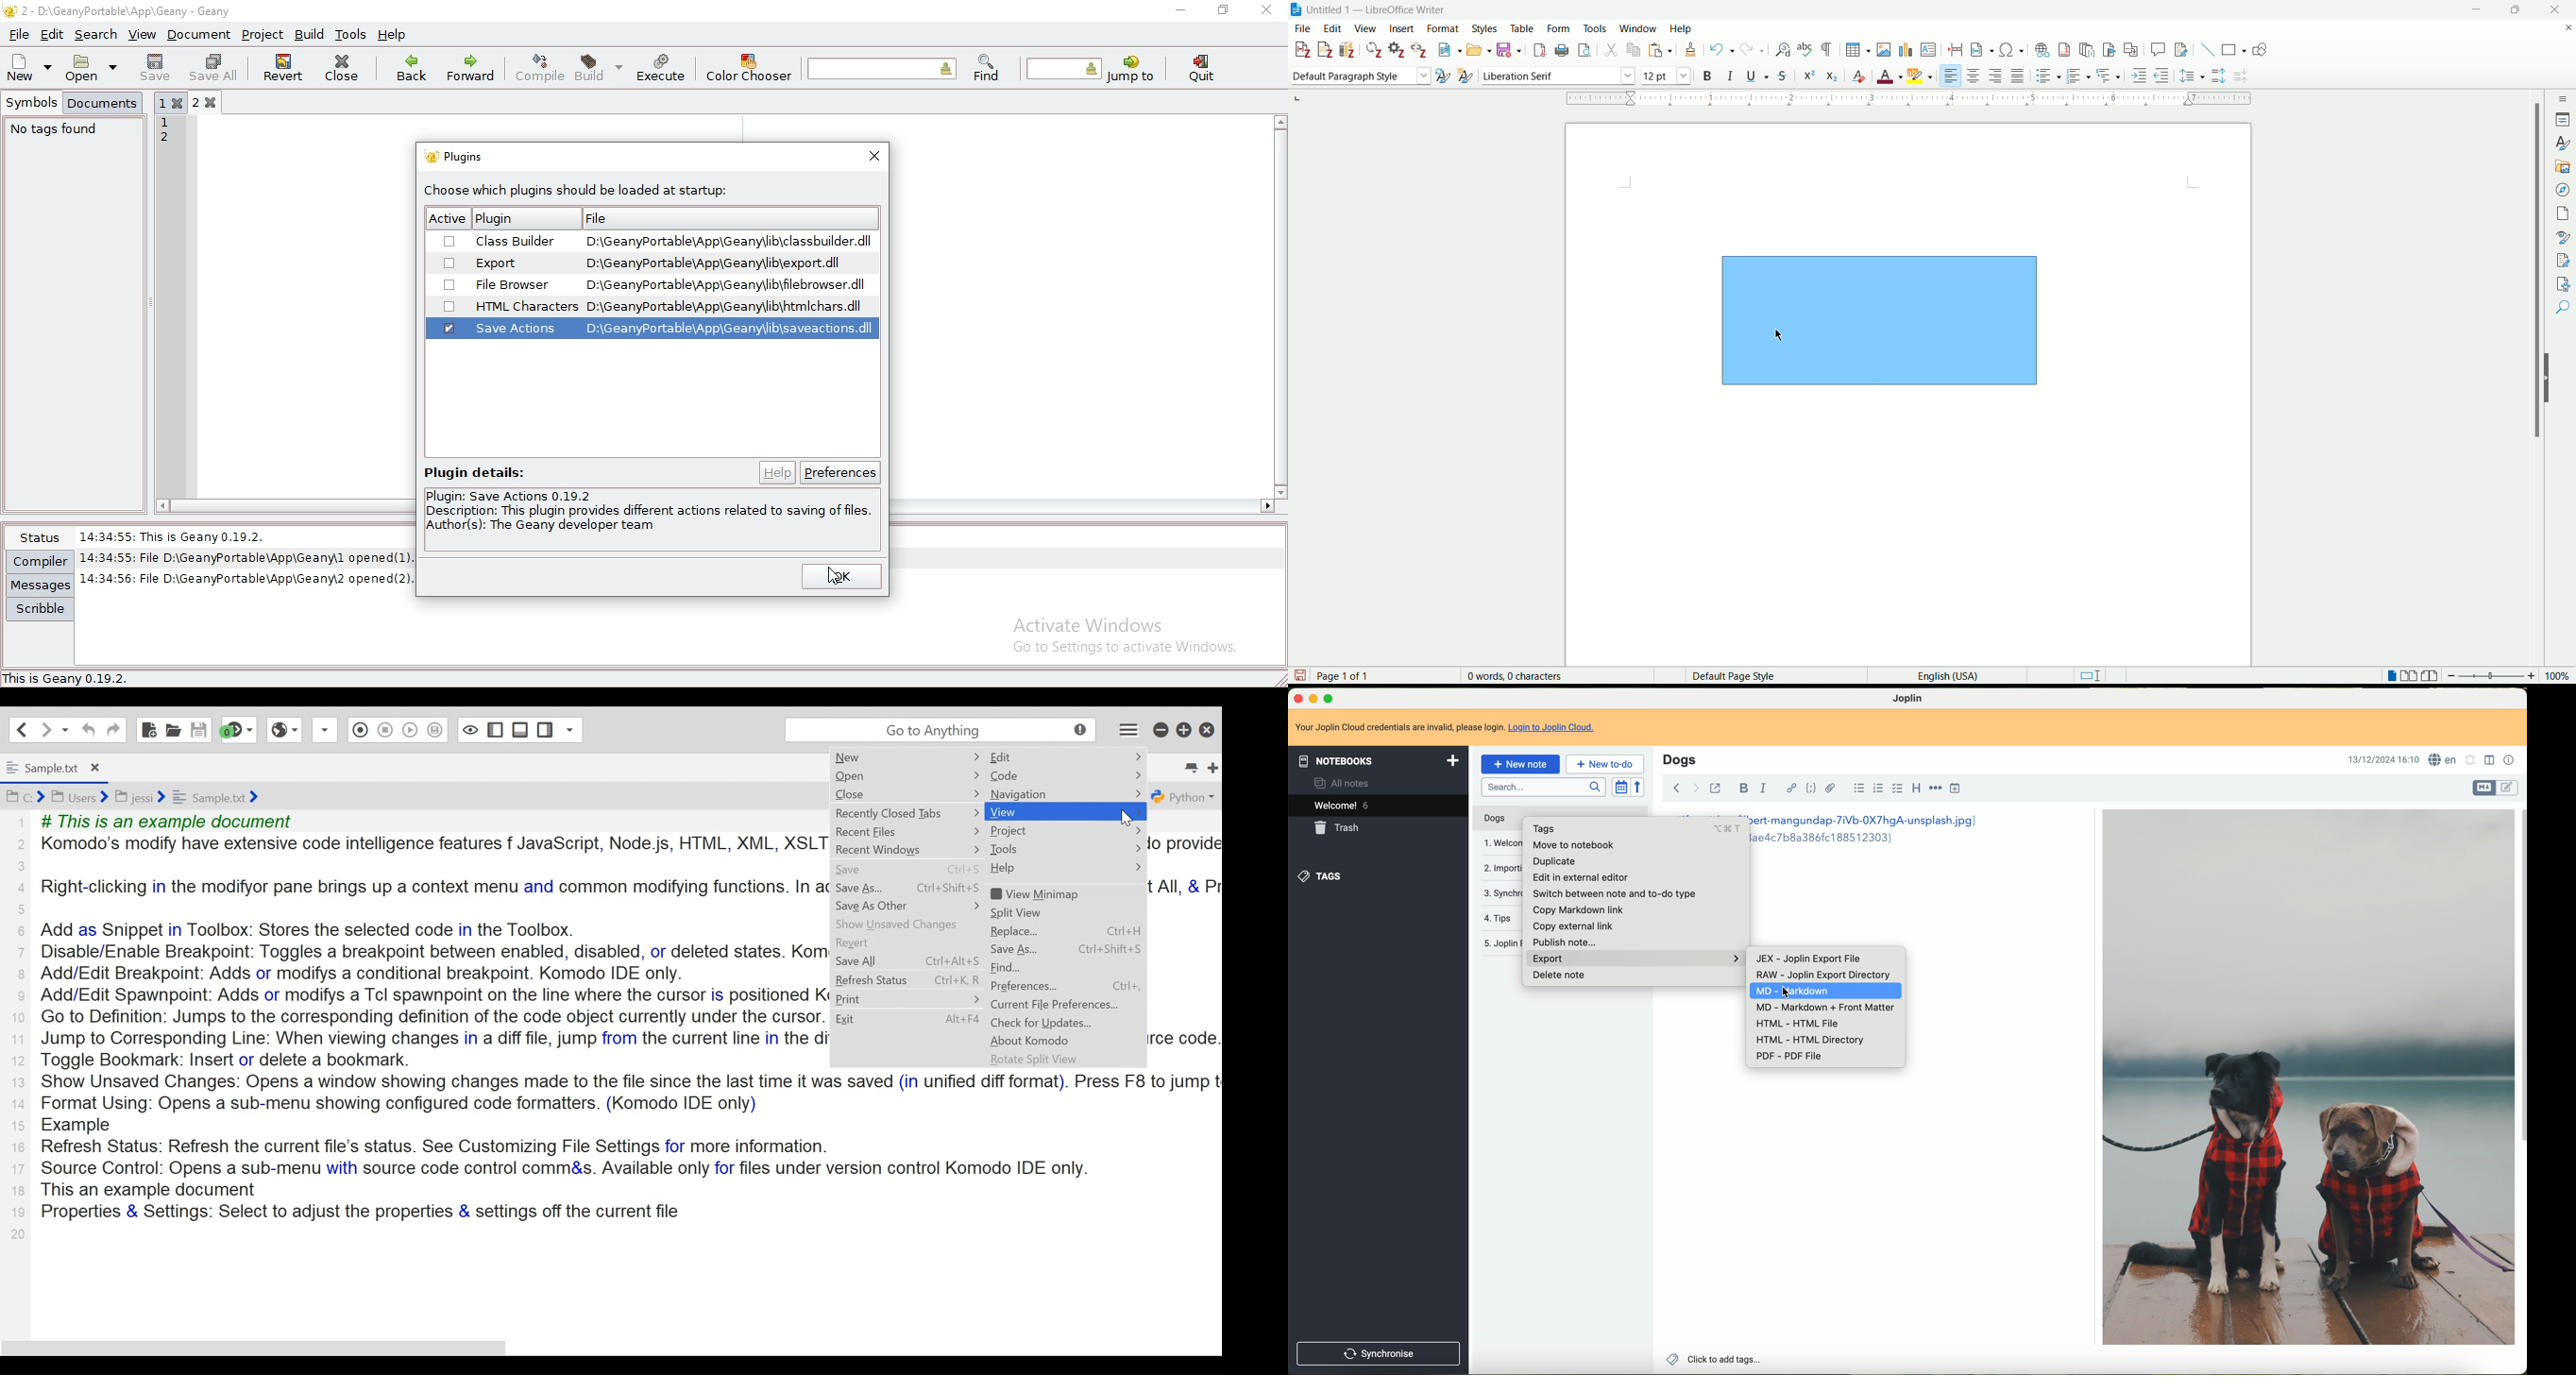 This screenshot has width=2576, height=1400. I want to click on Jopin privacy policy, so click(1499, 941).